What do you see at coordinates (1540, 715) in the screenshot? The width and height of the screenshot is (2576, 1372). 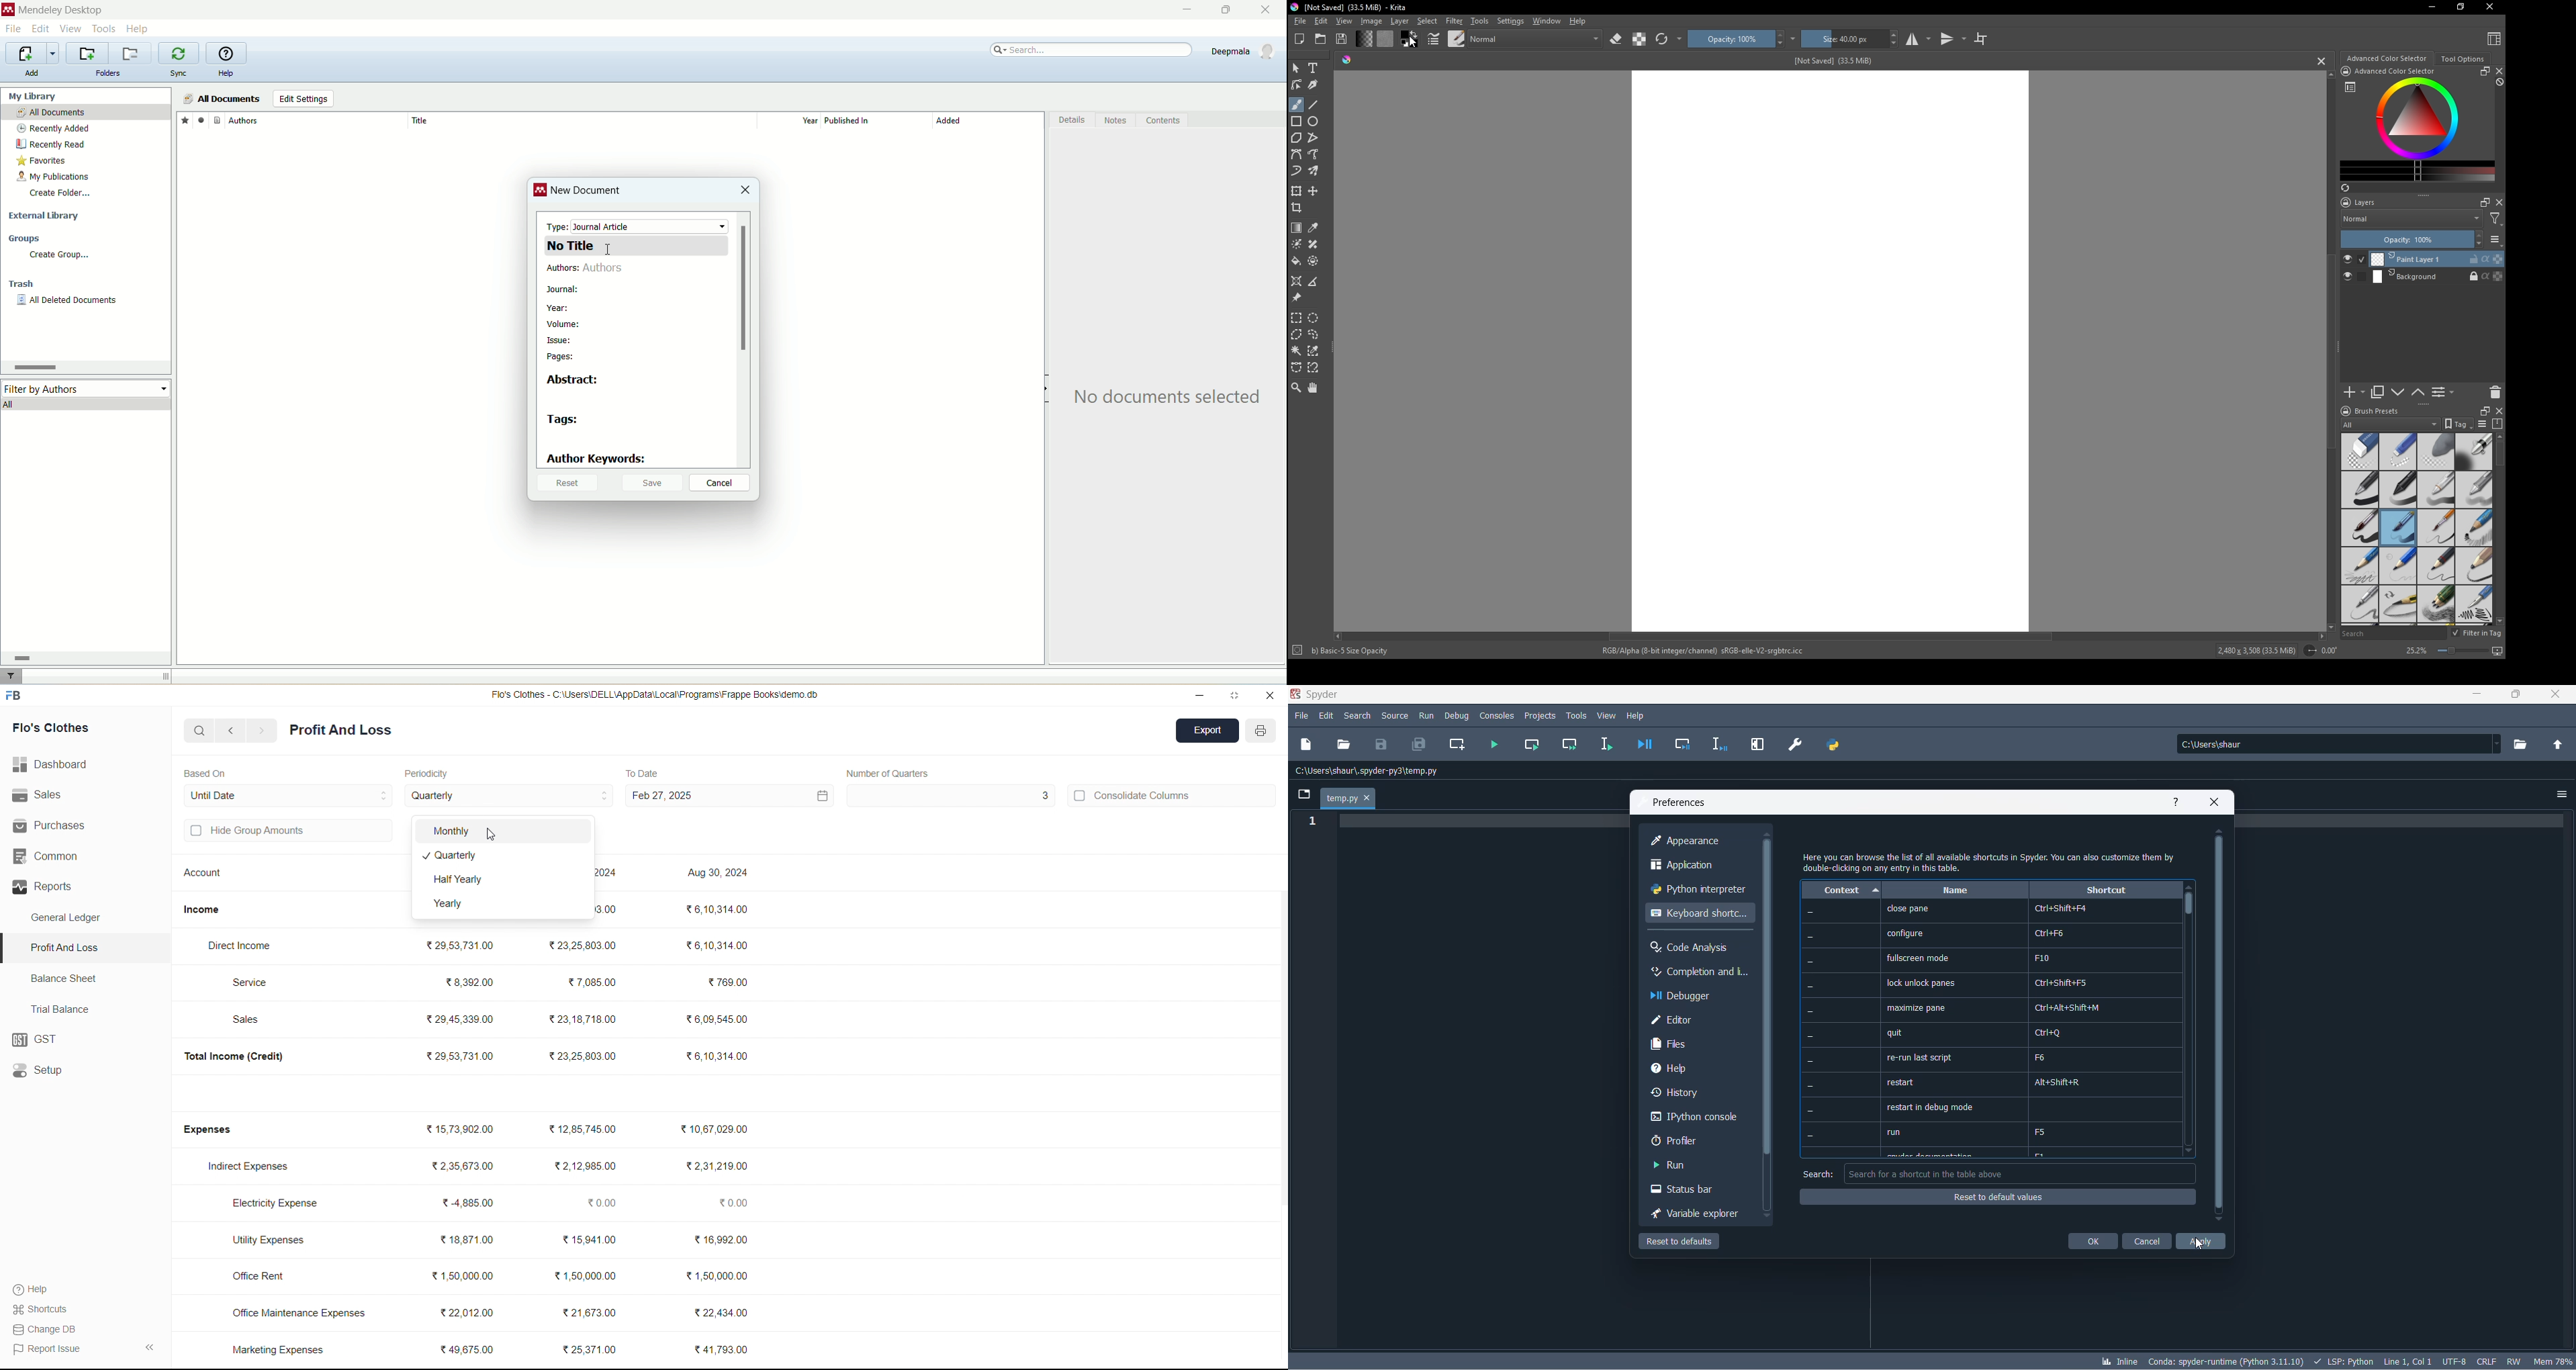 I see `projects` at bounding box center [1540, 715].